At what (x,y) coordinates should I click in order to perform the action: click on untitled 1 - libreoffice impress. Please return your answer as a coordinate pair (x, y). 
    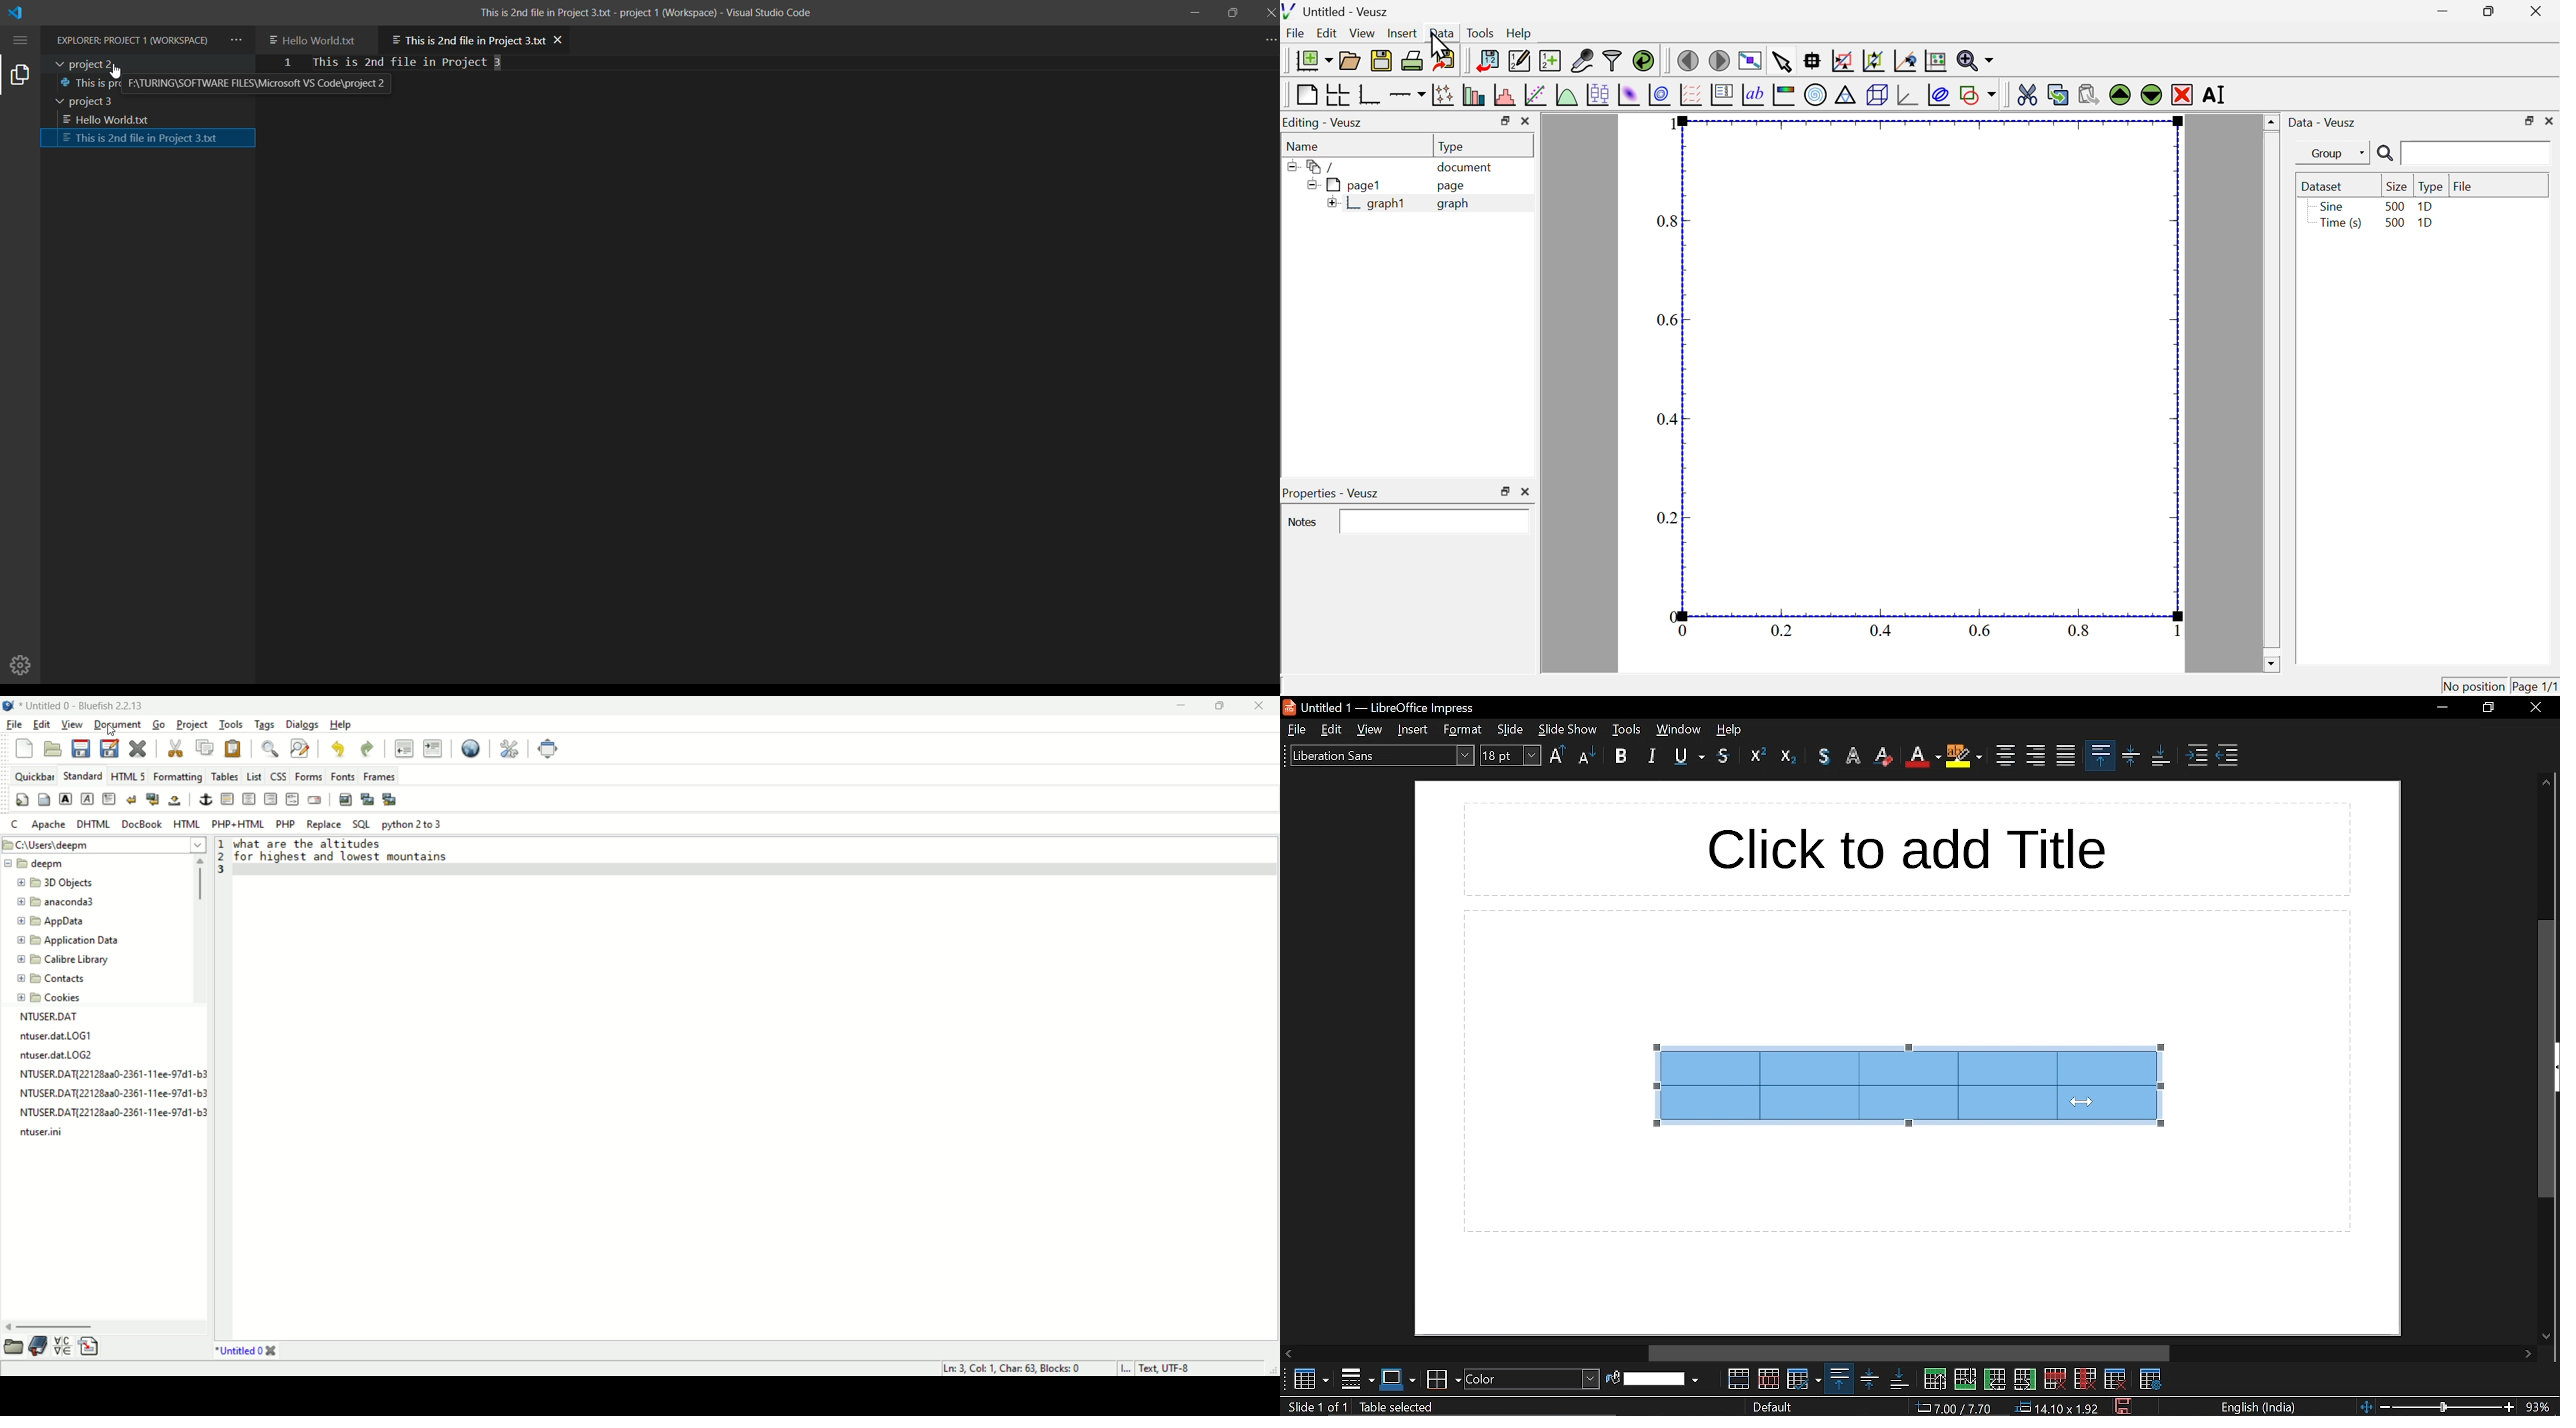
    Looking at the image, I should click on (1382, 707).